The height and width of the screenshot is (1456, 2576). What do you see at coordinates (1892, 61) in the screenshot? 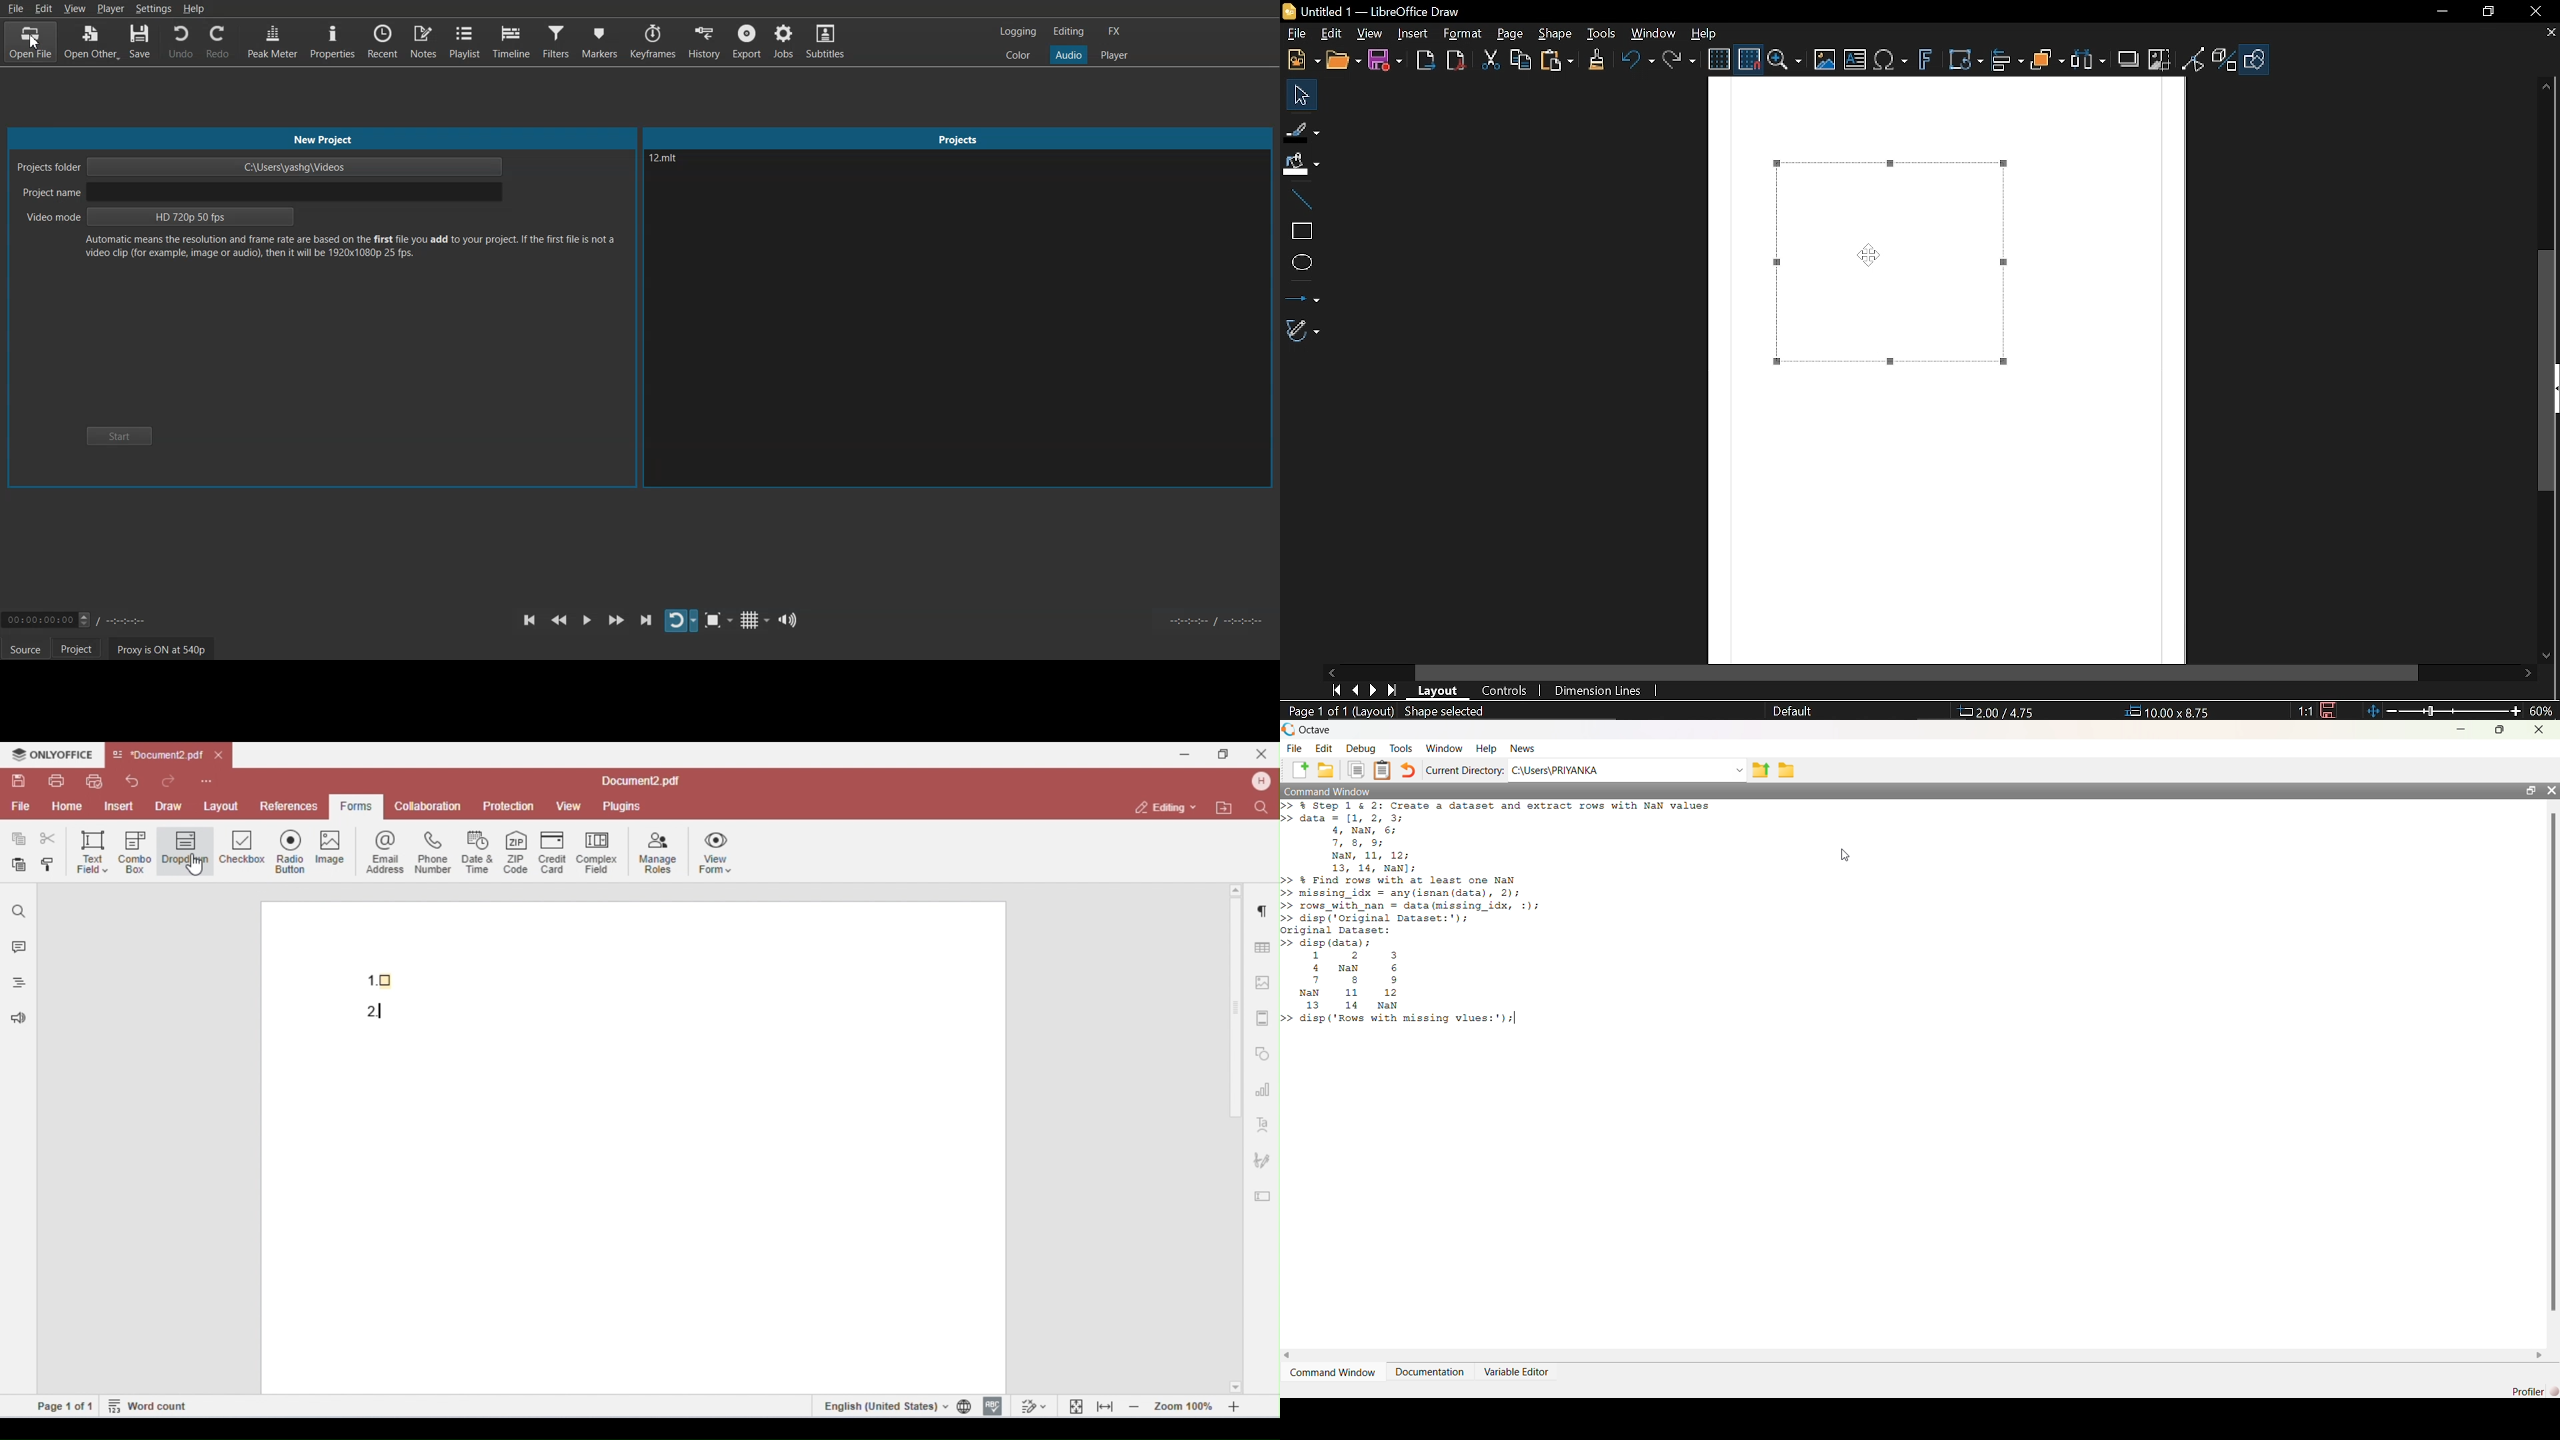
I see `Insert text` at bounding box center [1892, 61].